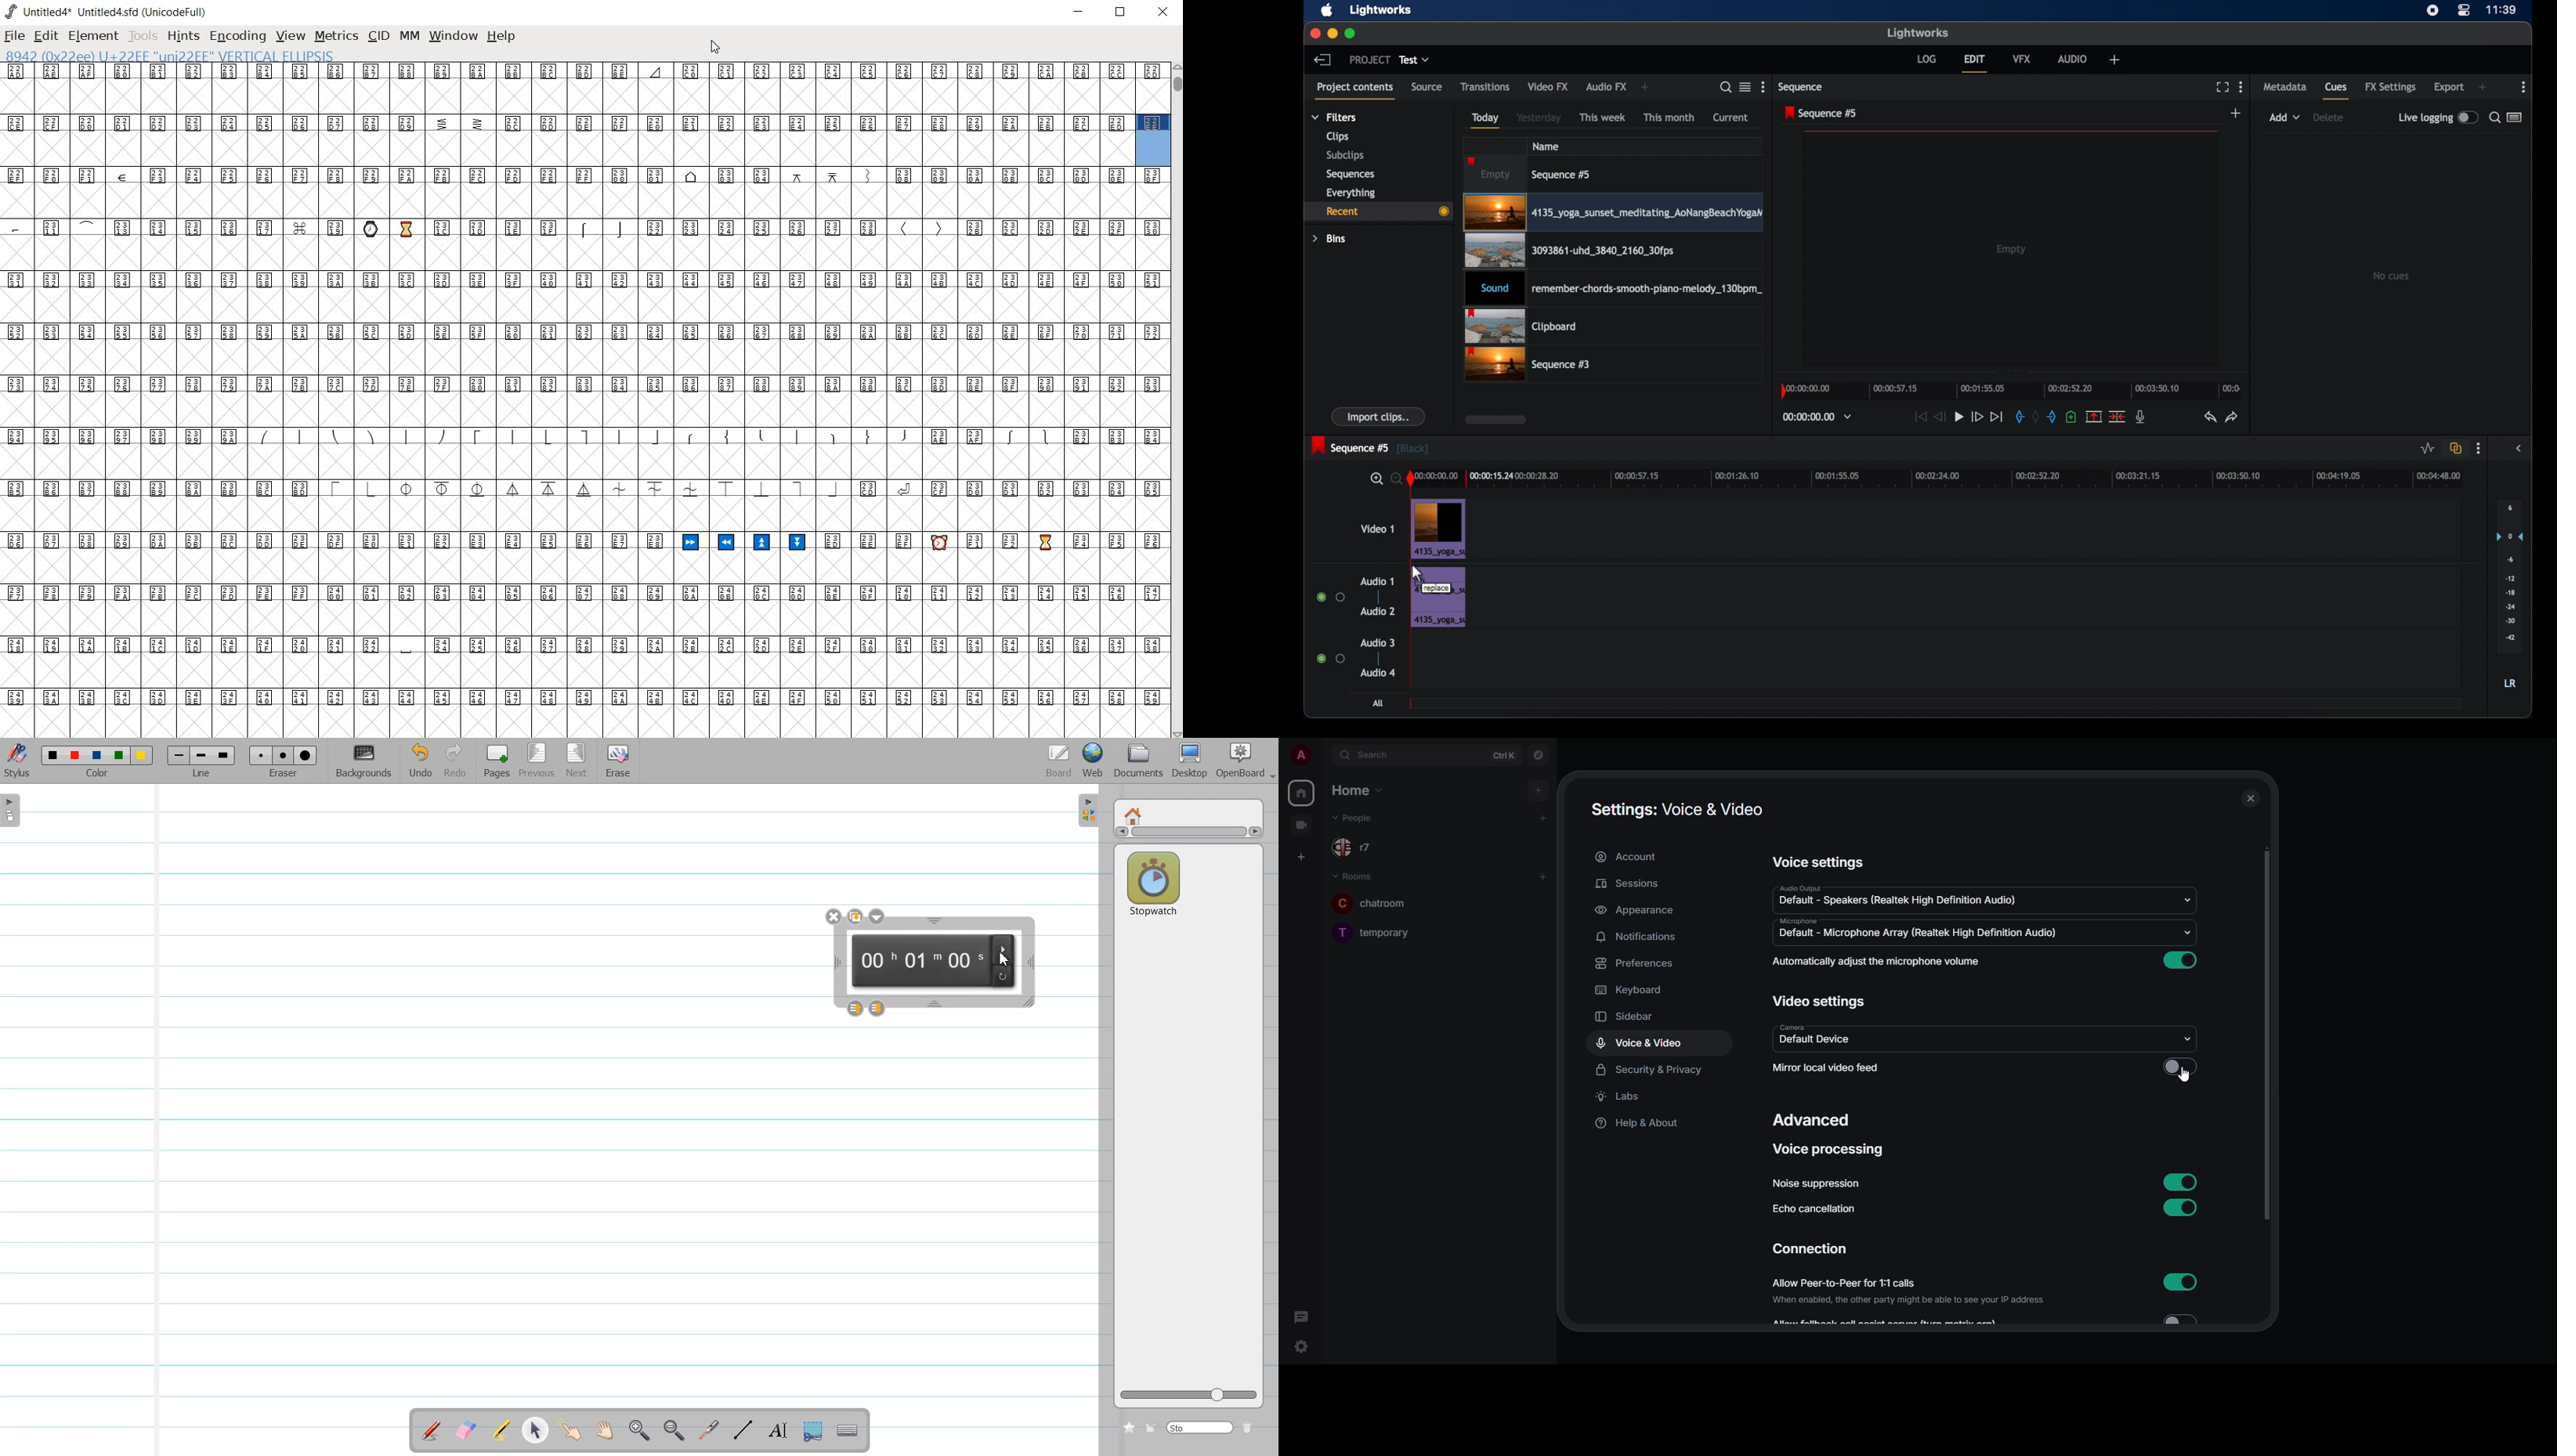 The image size is (2576, 1456). What do you see at coordinates (1640, 1043) in the screenshot?
I see `voice & video` at bounding box center [1640, 1043].